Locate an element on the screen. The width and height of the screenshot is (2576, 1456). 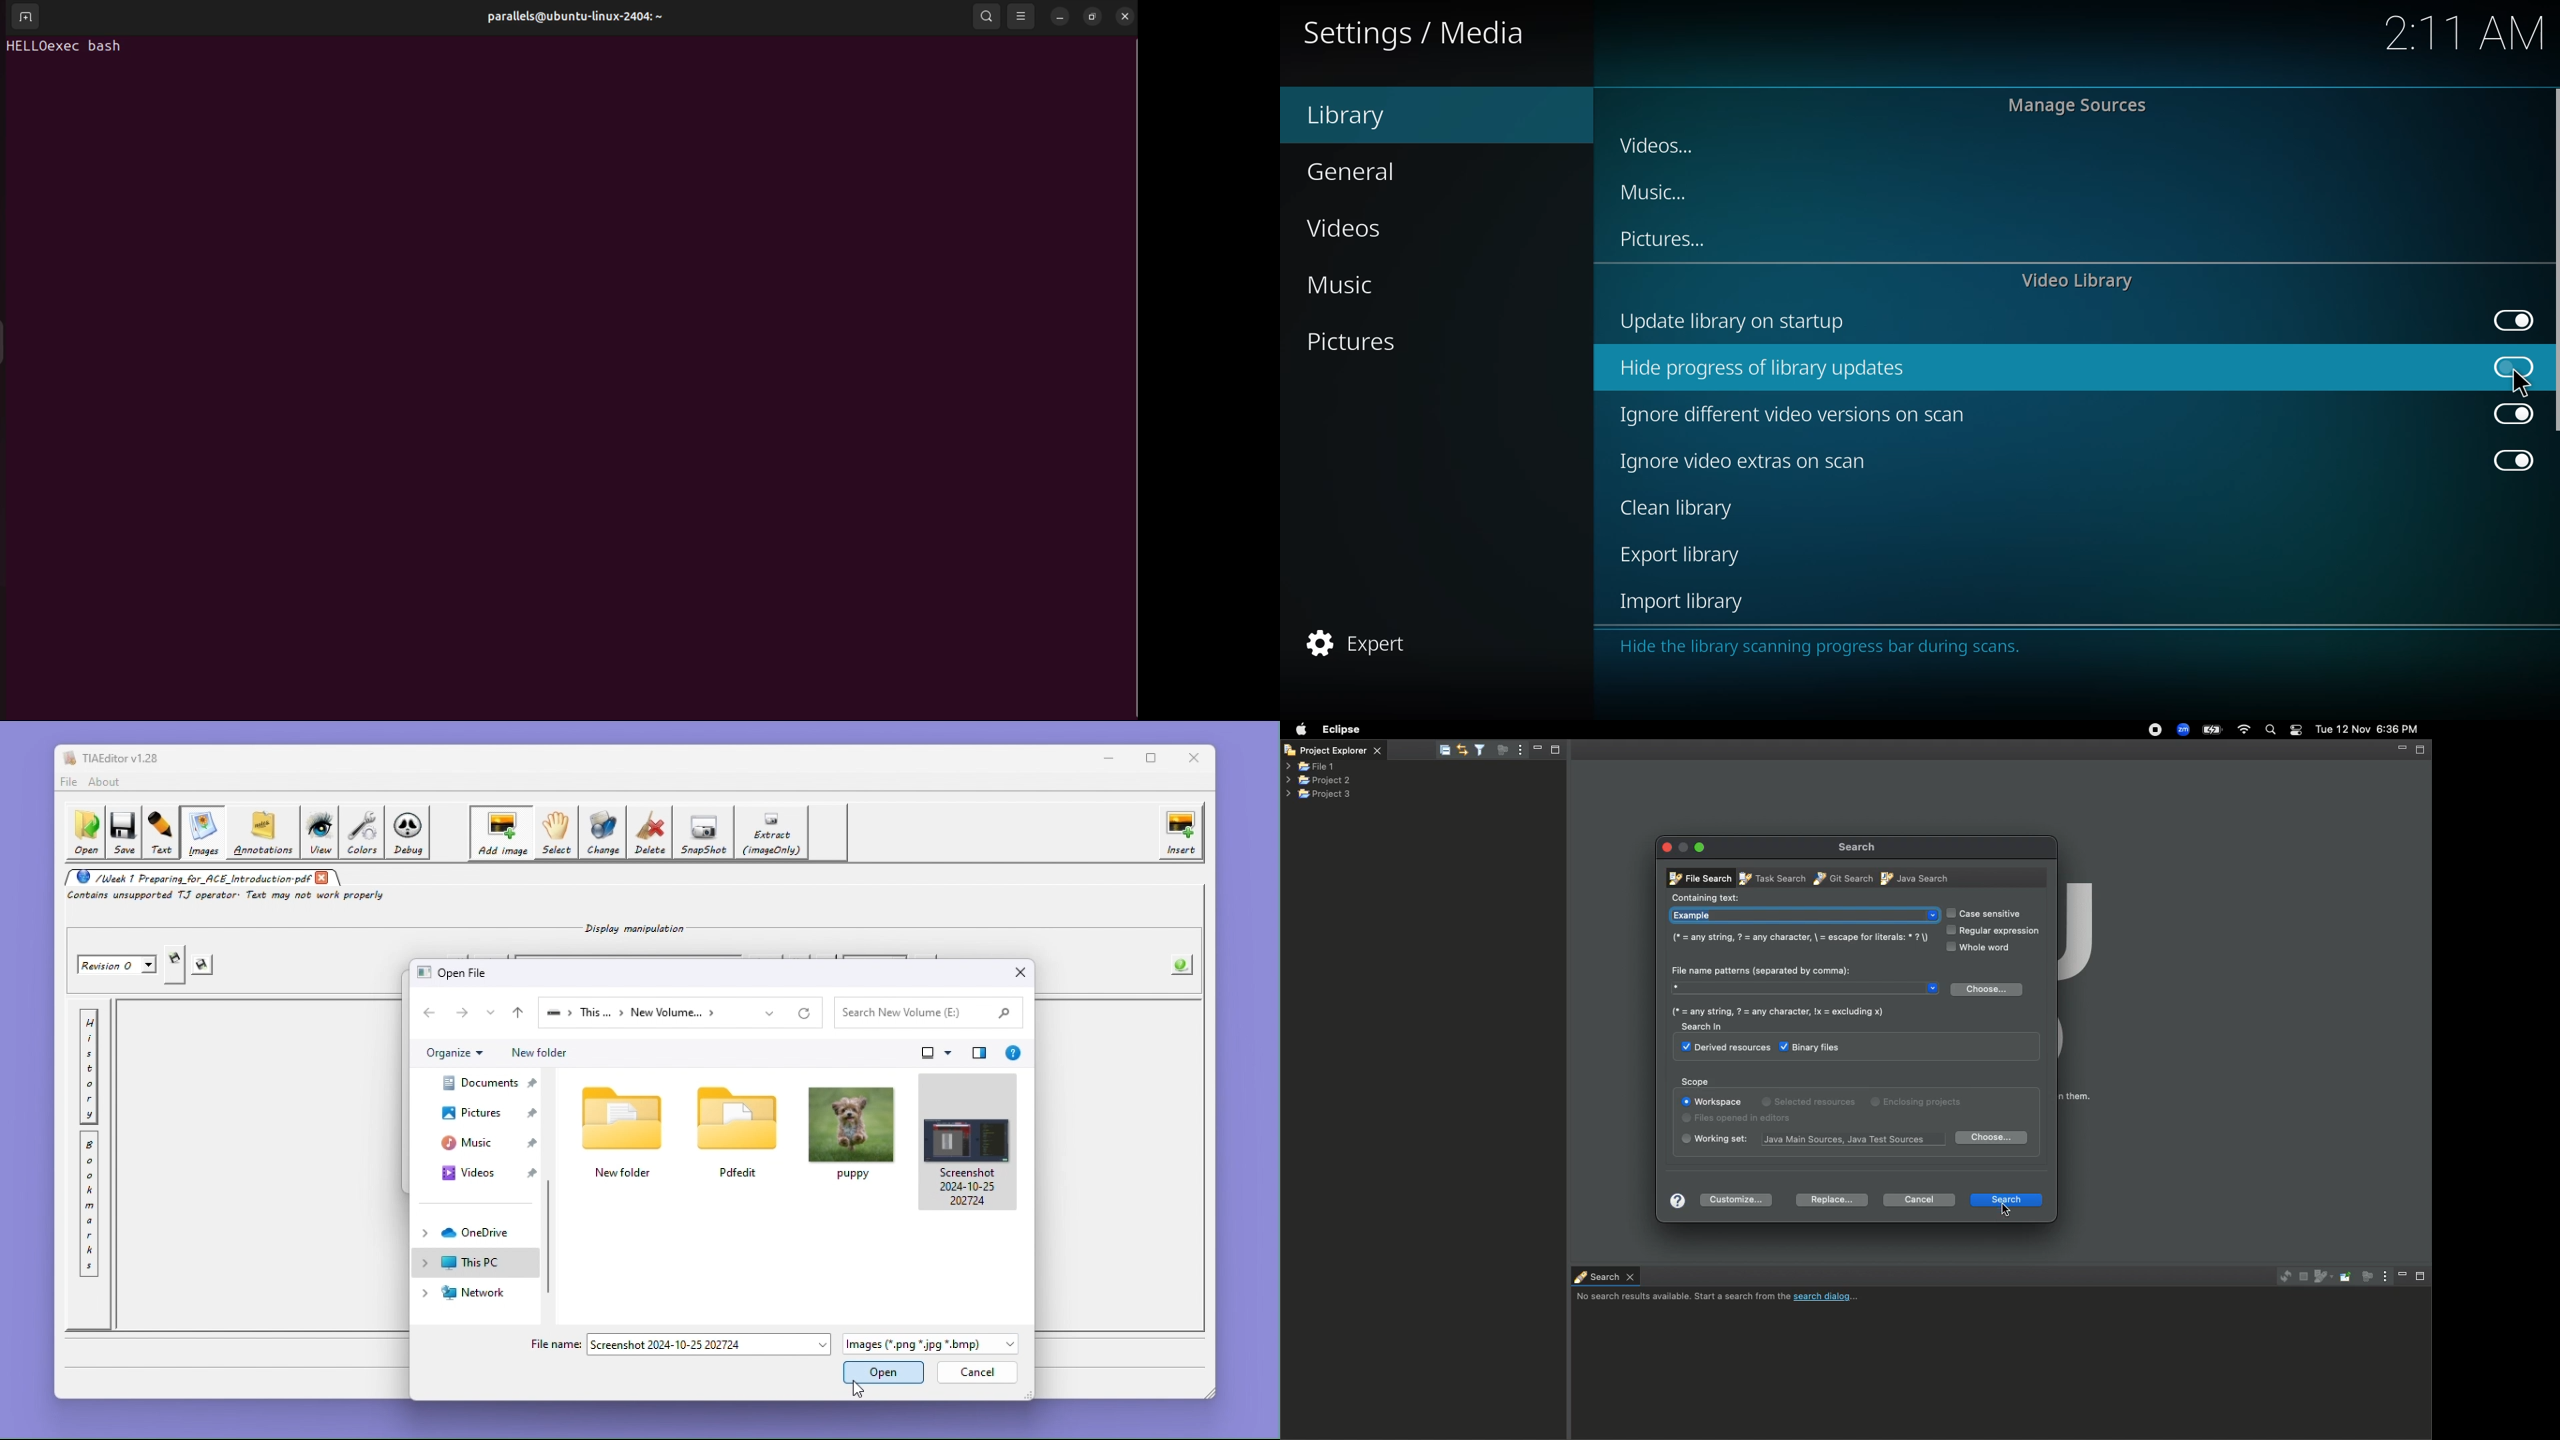
Java is located at coordinates (1916, 878).